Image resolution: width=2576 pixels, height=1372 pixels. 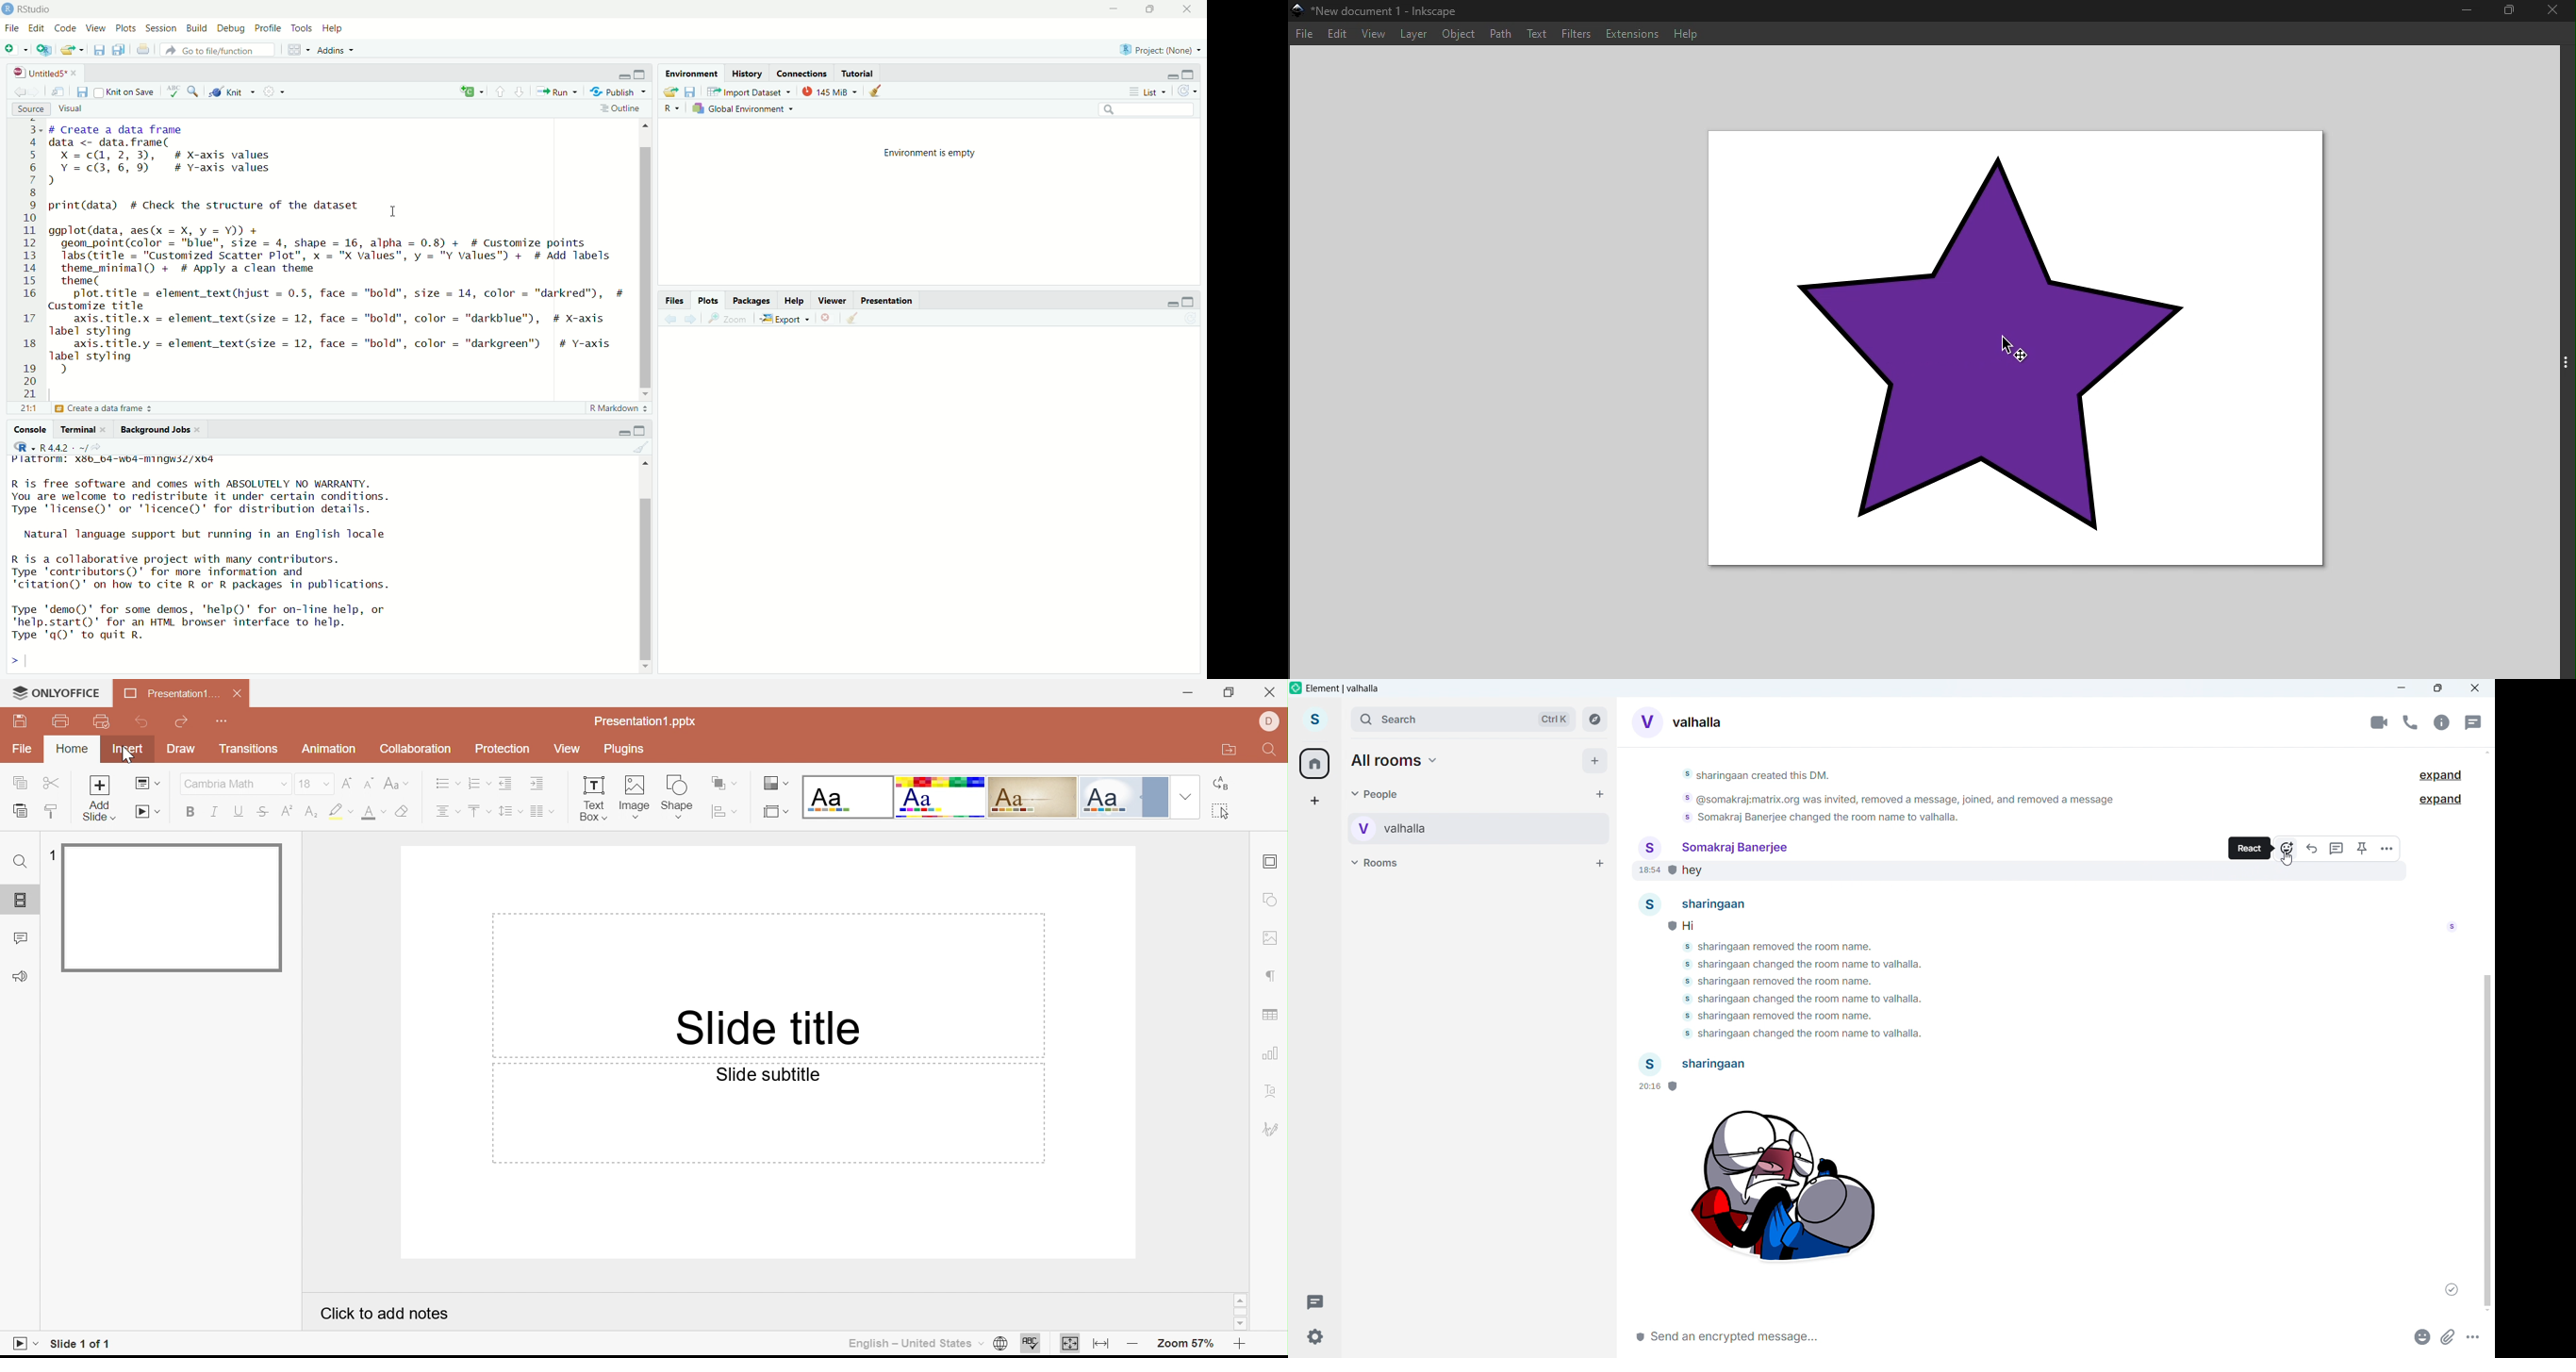 What do you see at coordinates (35, 9) in the screenshot?
I see `R studio` at bounding box center [35, 9].